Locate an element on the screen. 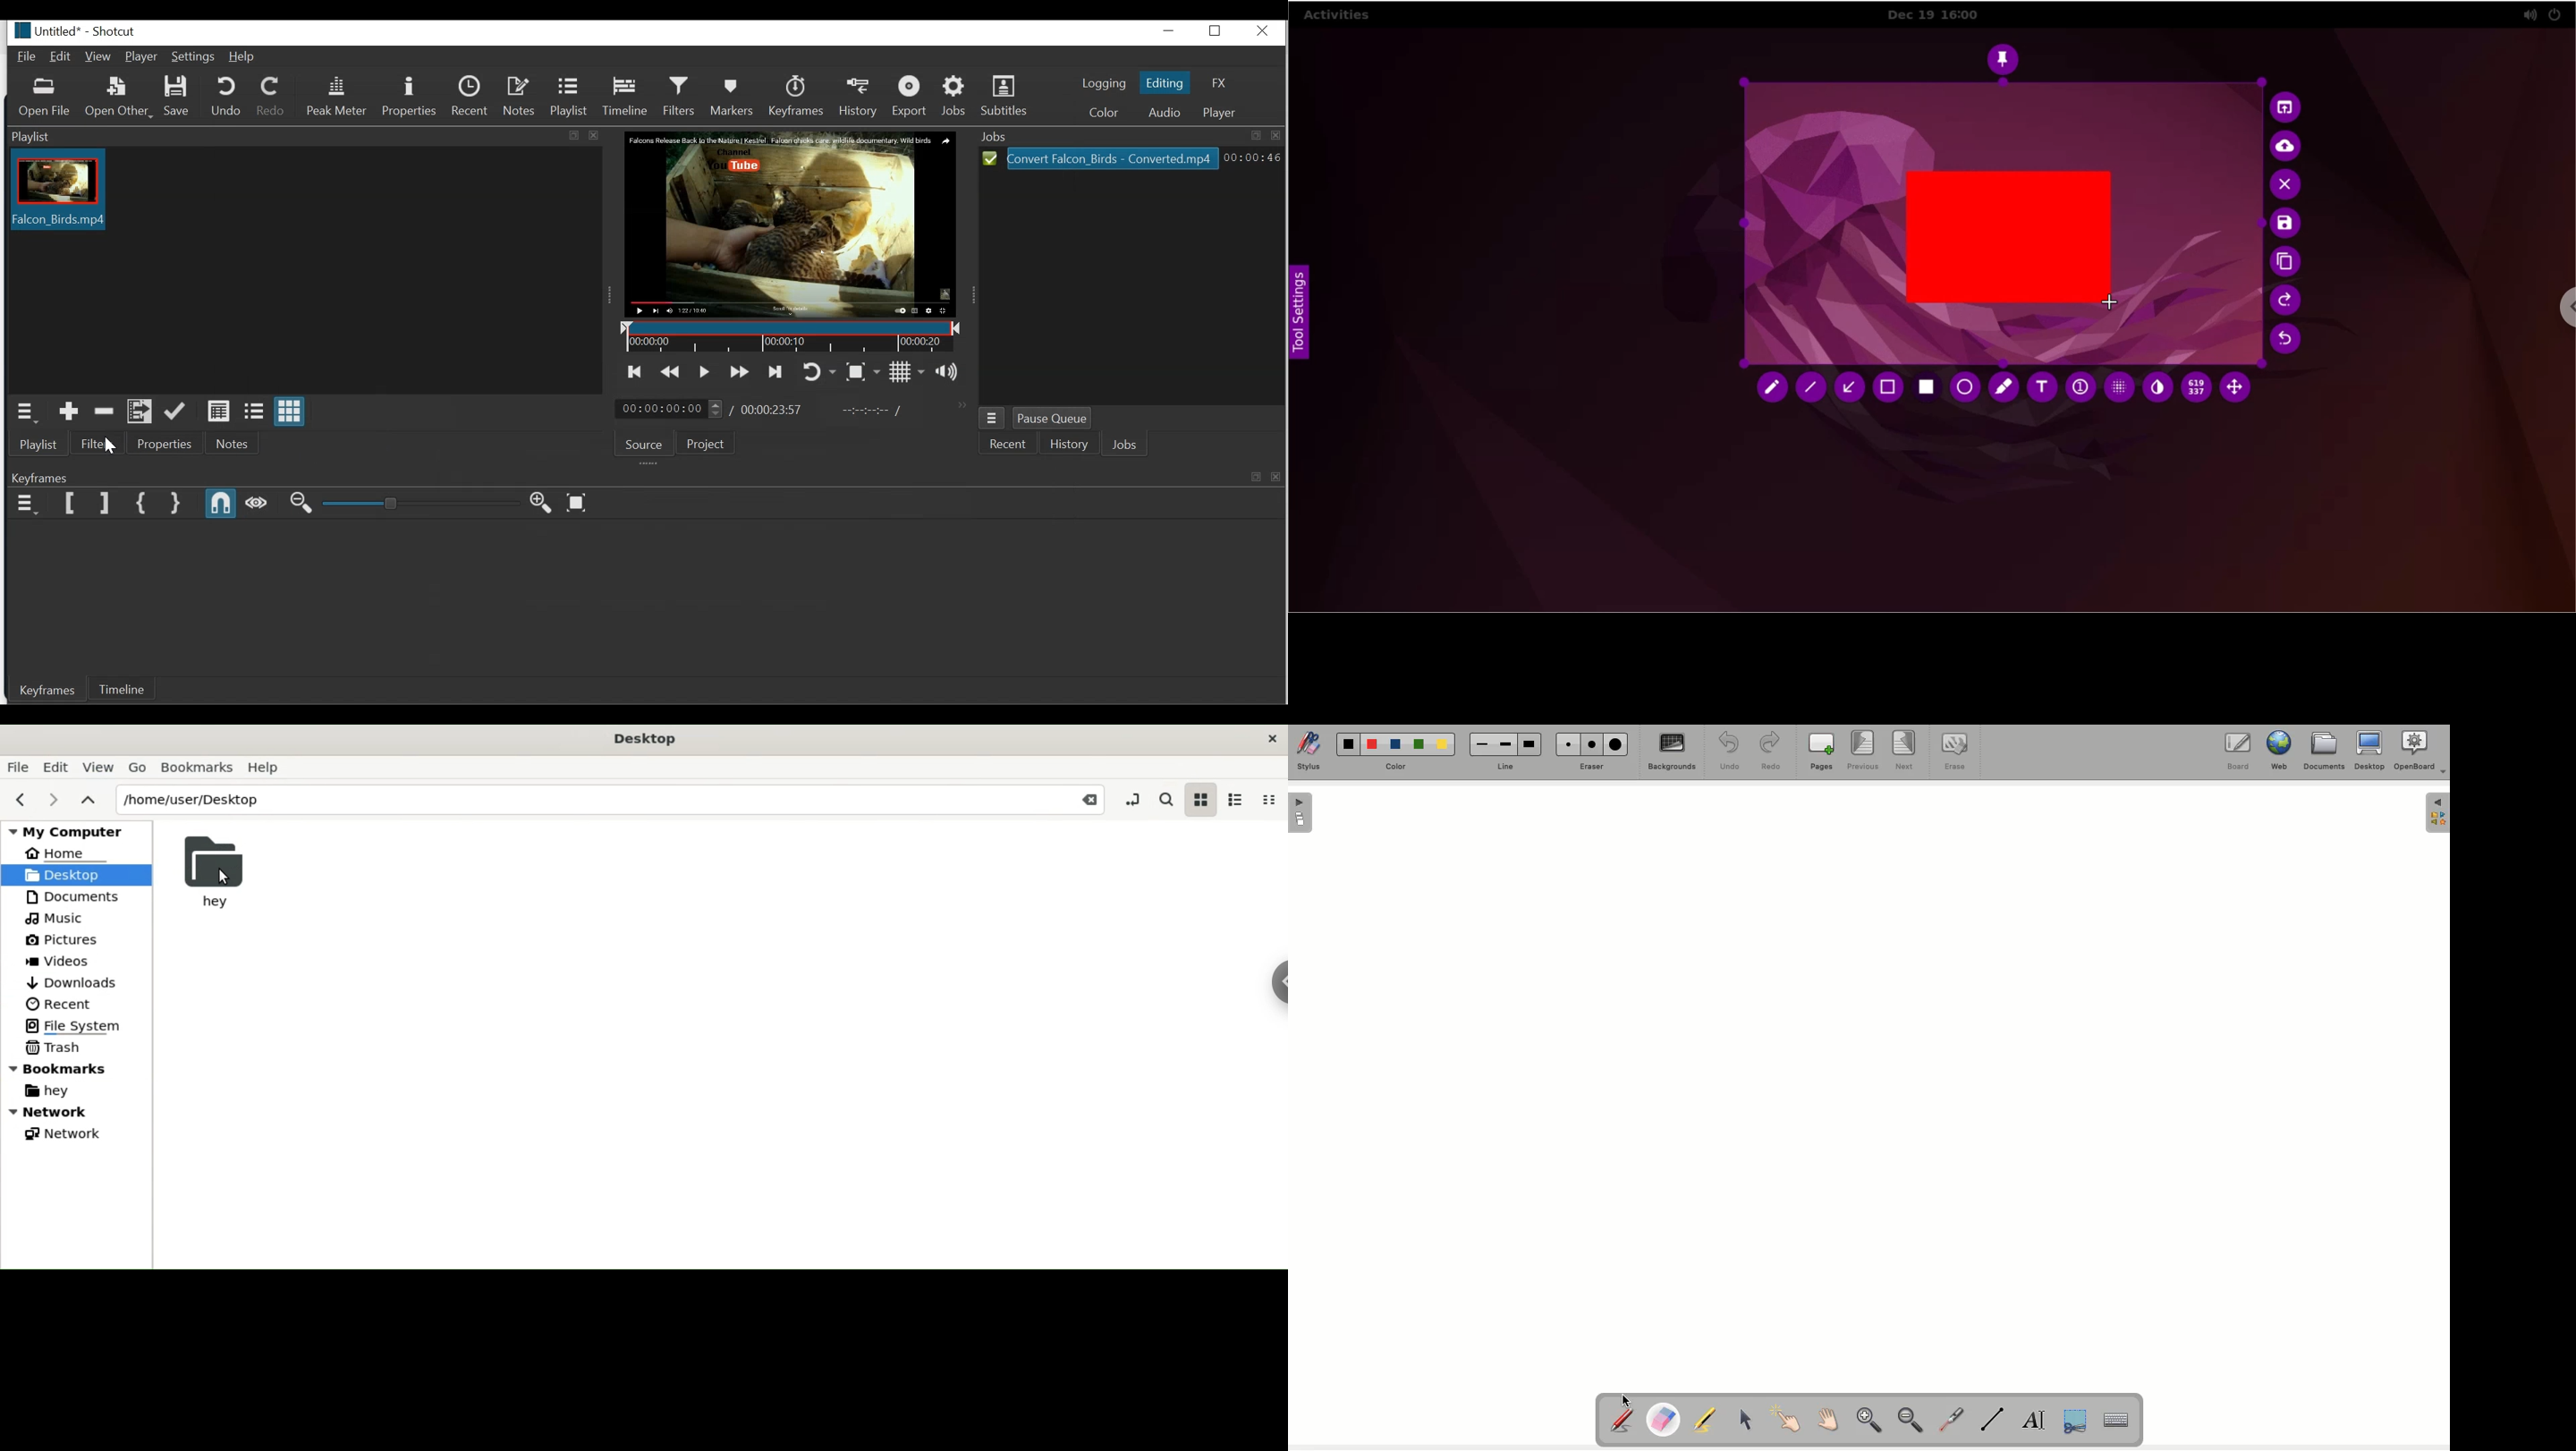  next is located at coordinates (49, 800).